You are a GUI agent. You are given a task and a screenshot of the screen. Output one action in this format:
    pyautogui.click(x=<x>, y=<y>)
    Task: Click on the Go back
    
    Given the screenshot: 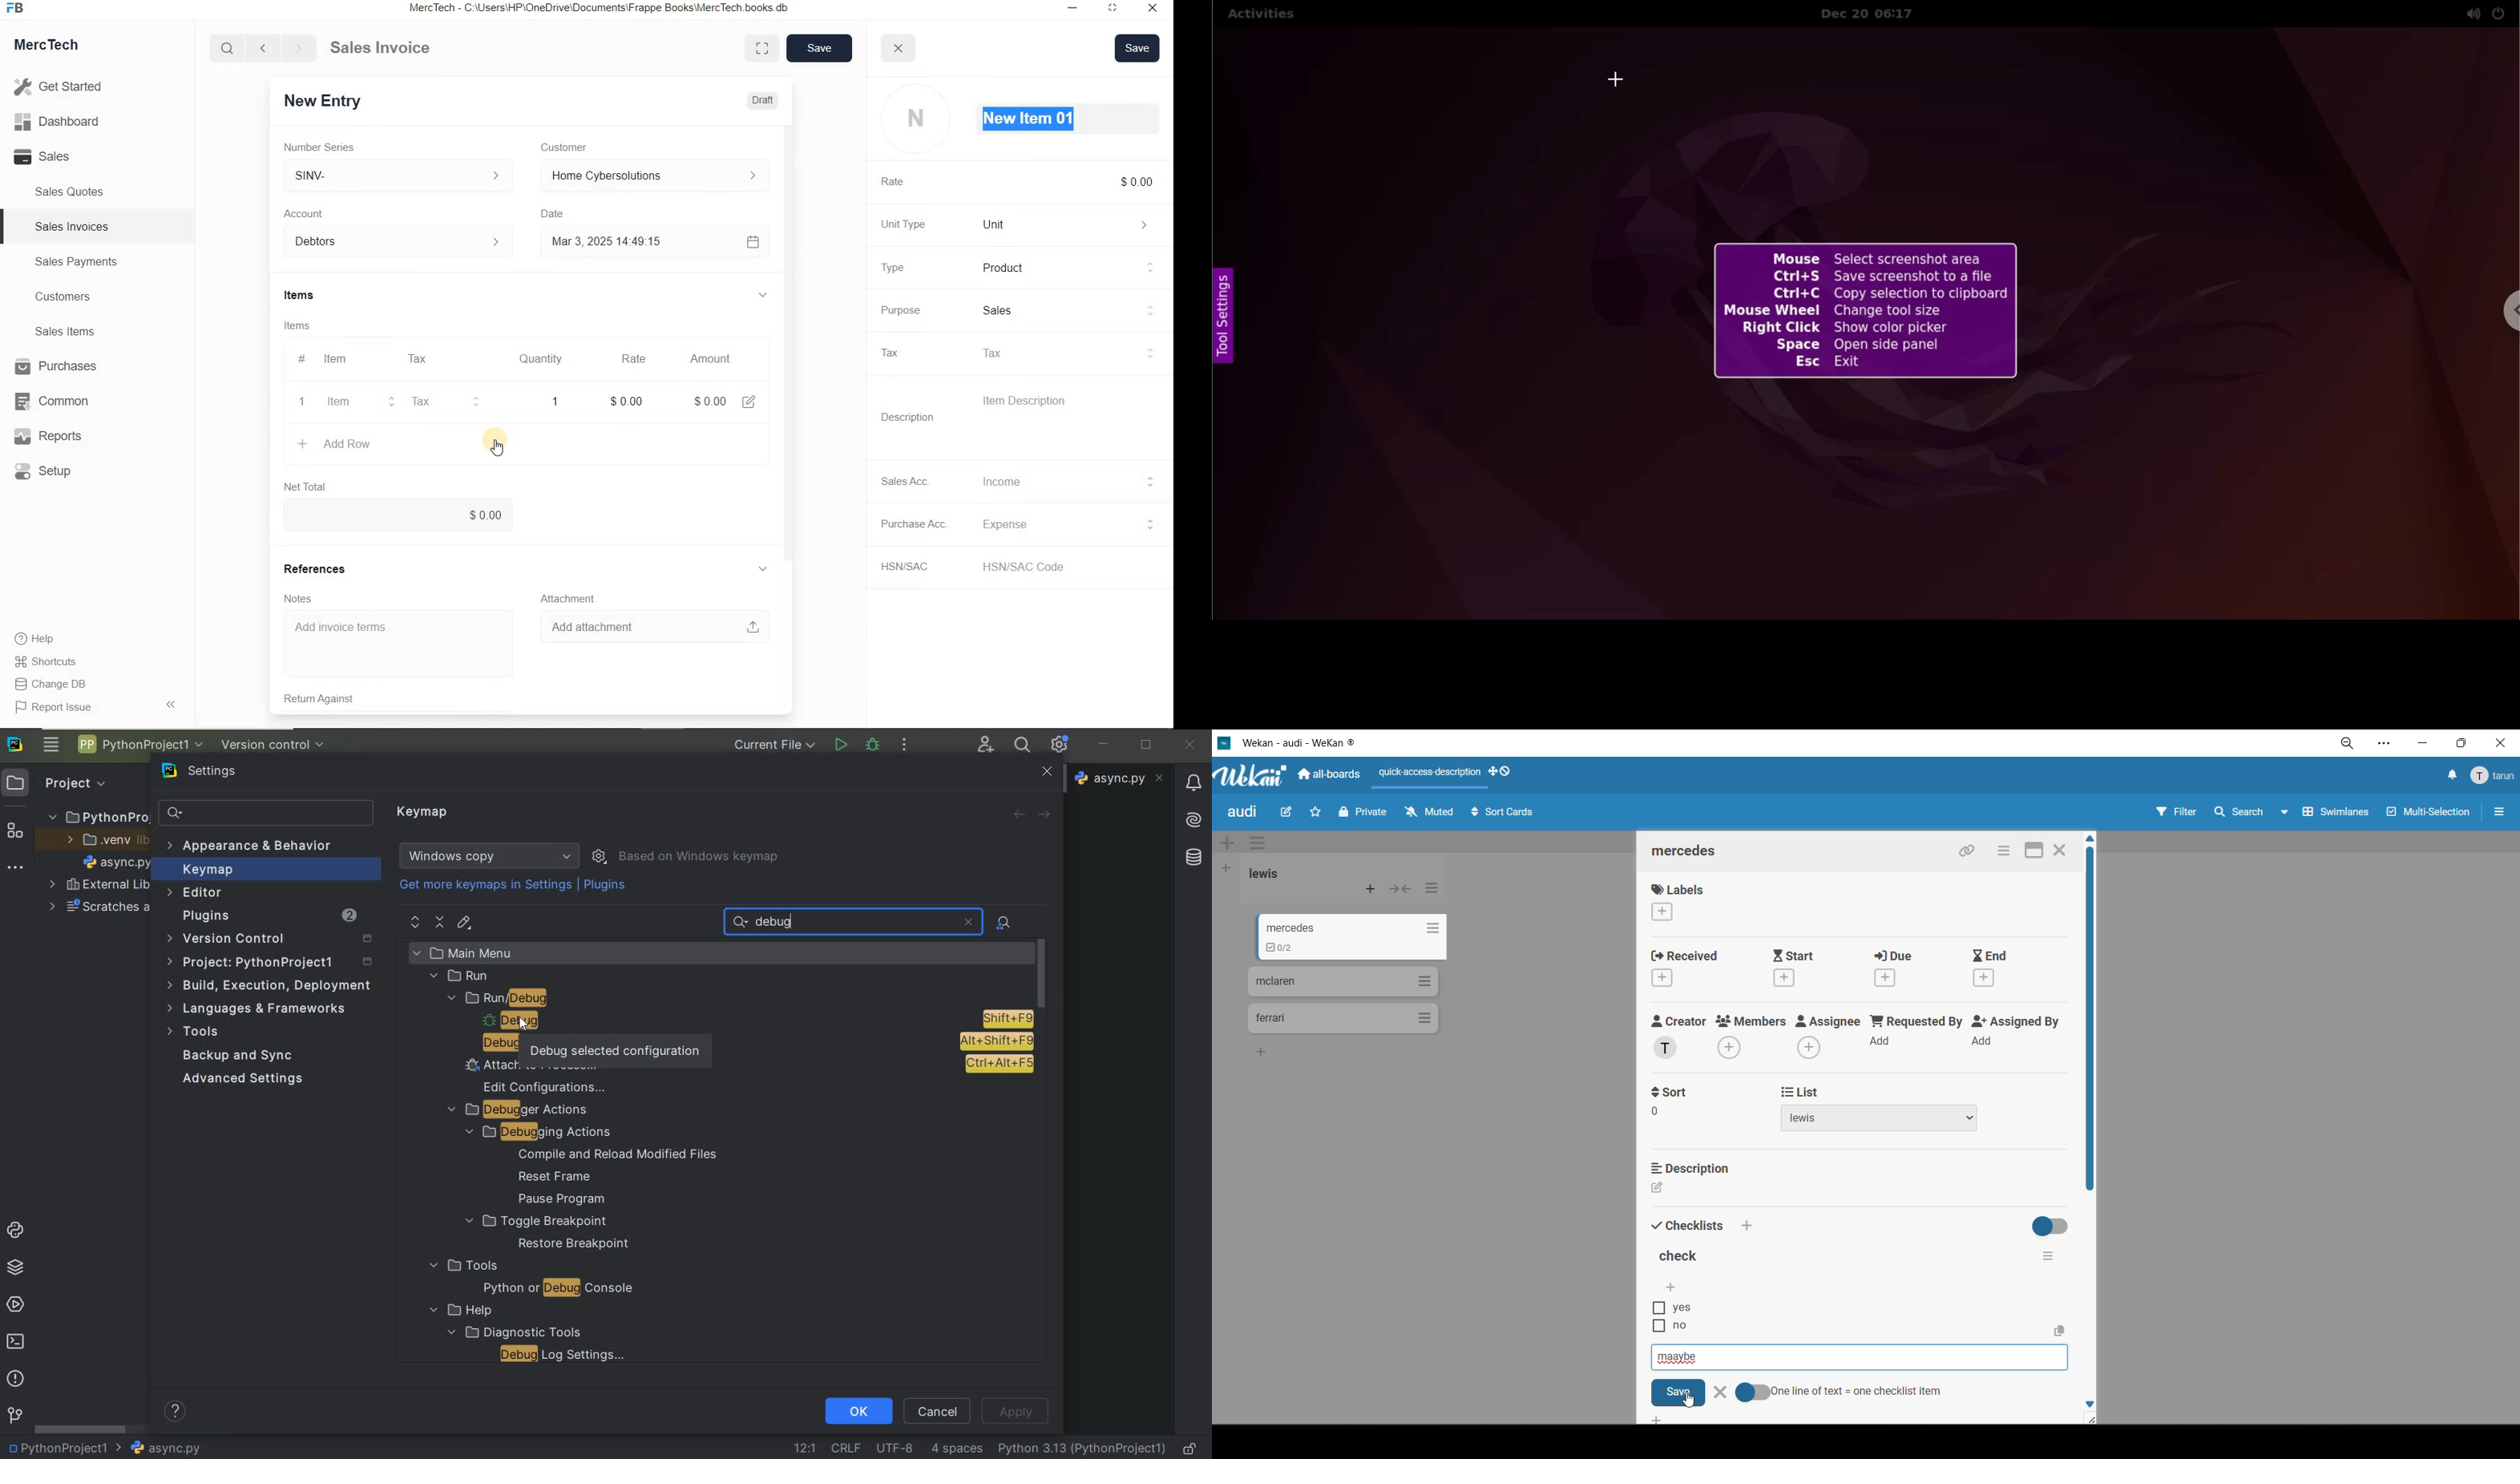 What is the action you would take?
    pyautogui.click(x=265, y=48)
    